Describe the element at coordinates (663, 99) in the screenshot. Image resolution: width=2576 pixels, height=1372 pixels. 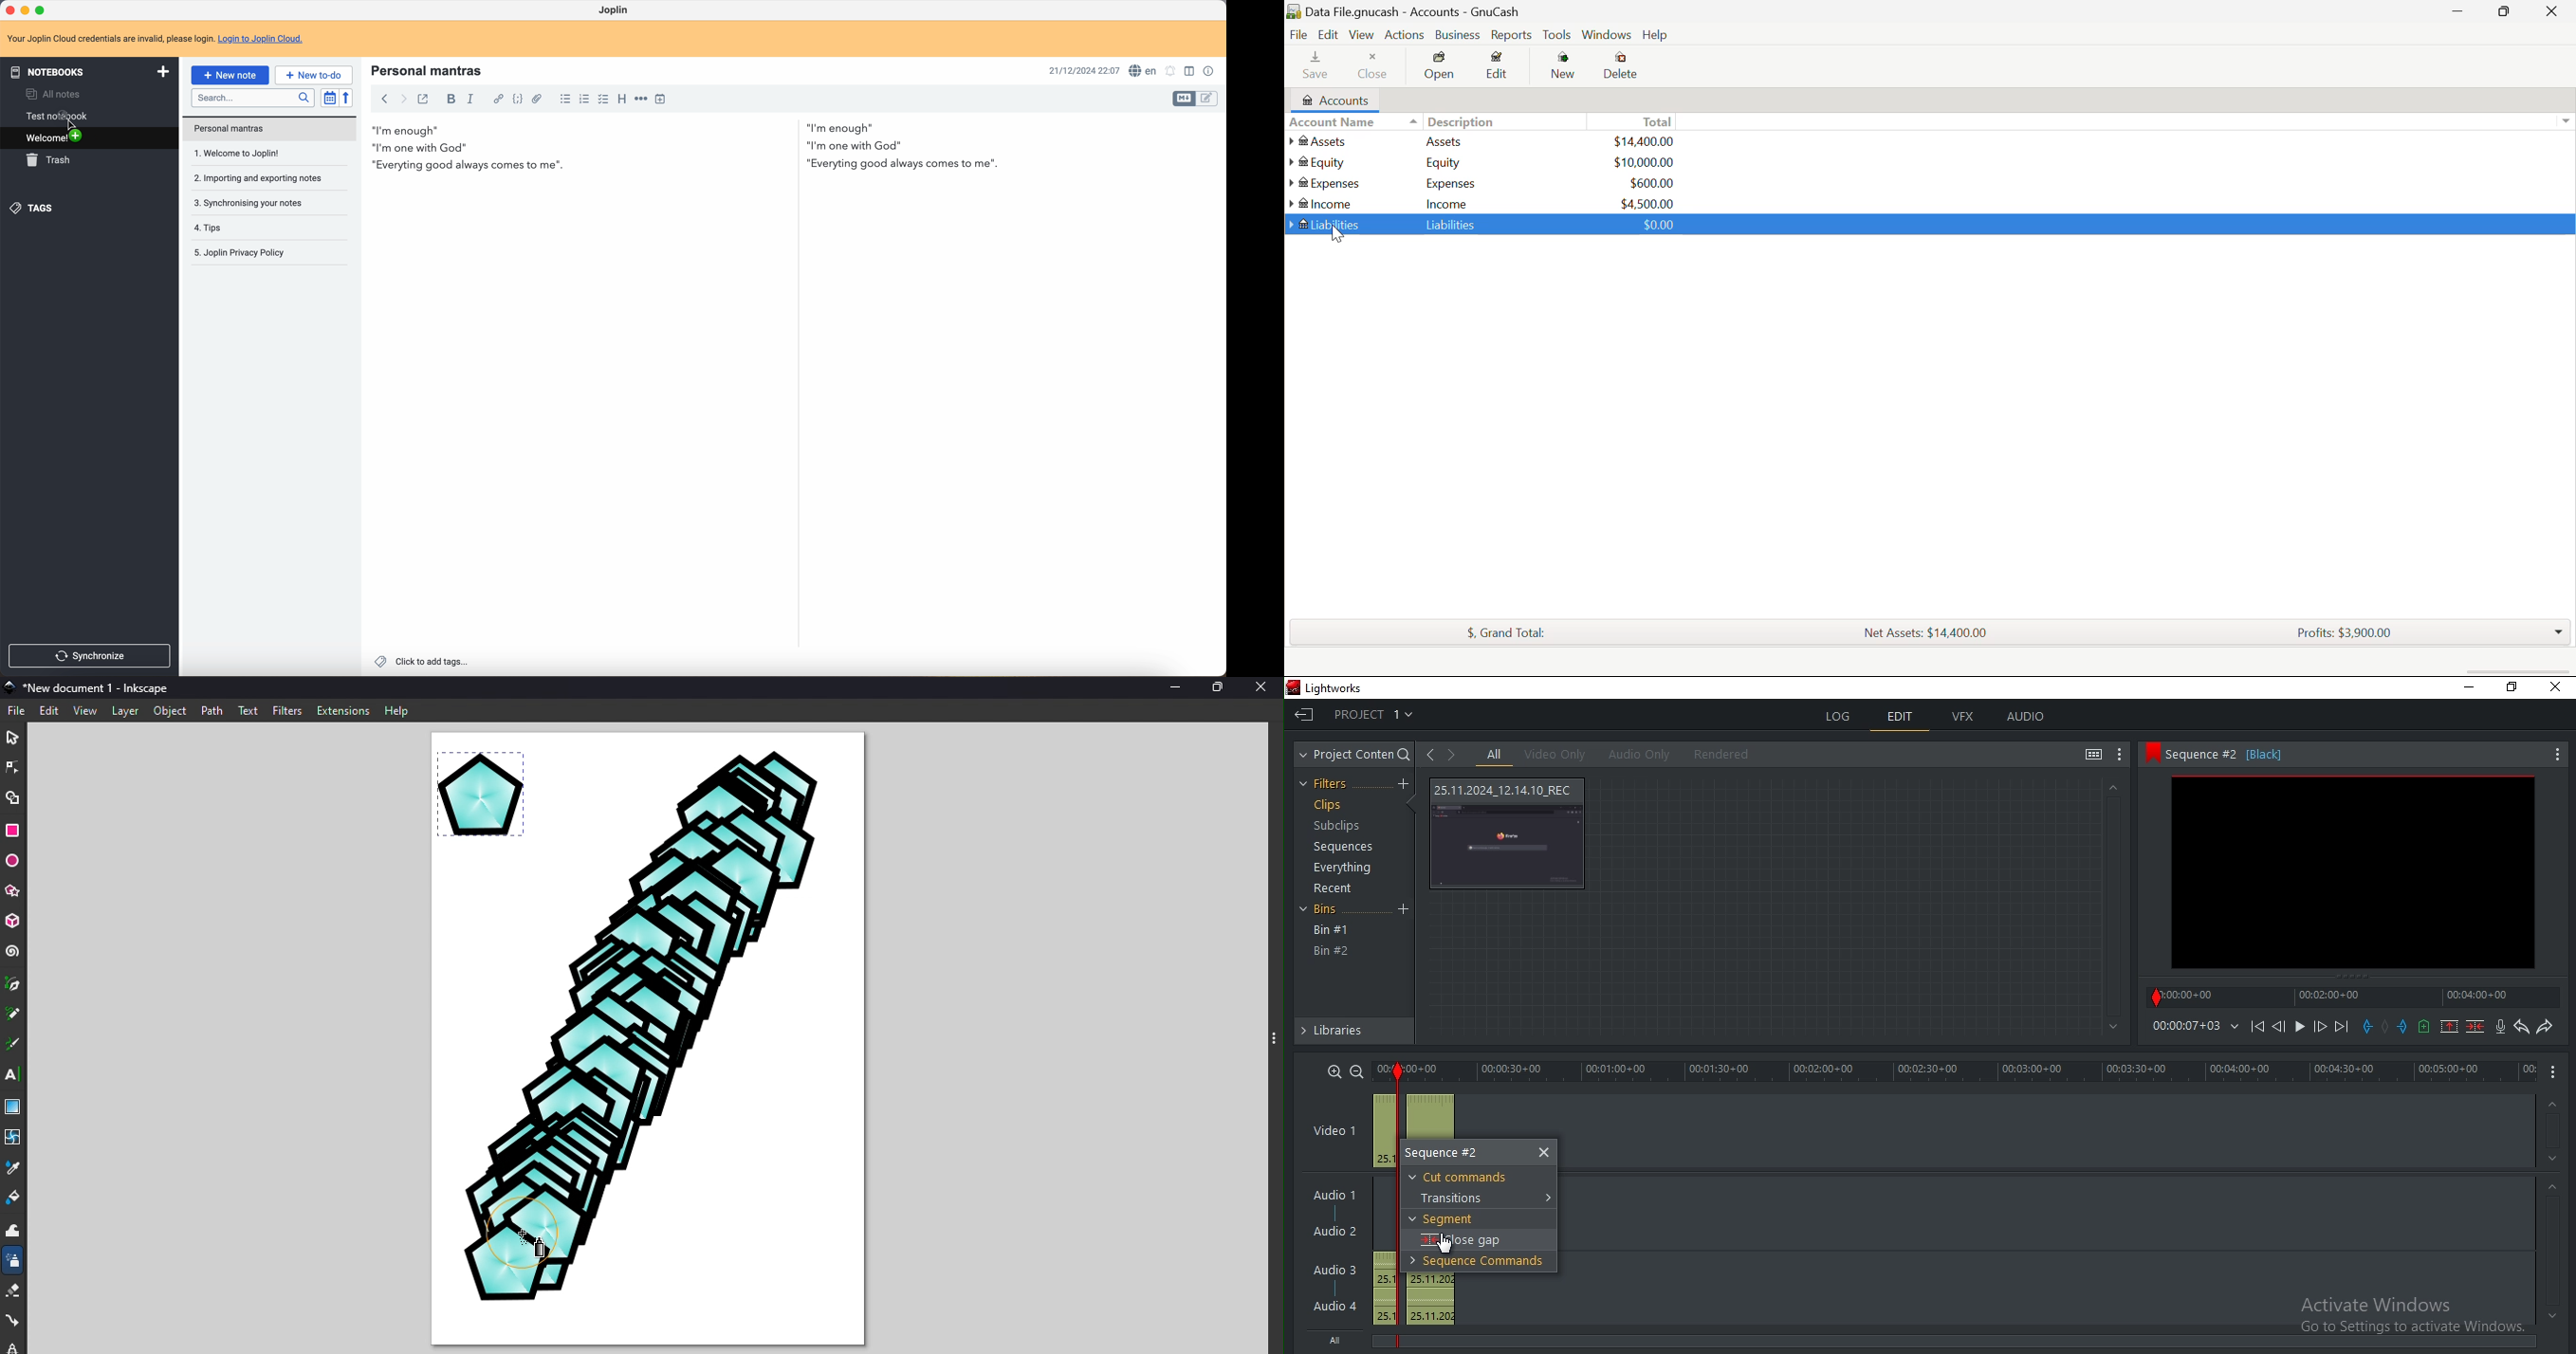
I see `insert time` at that location.